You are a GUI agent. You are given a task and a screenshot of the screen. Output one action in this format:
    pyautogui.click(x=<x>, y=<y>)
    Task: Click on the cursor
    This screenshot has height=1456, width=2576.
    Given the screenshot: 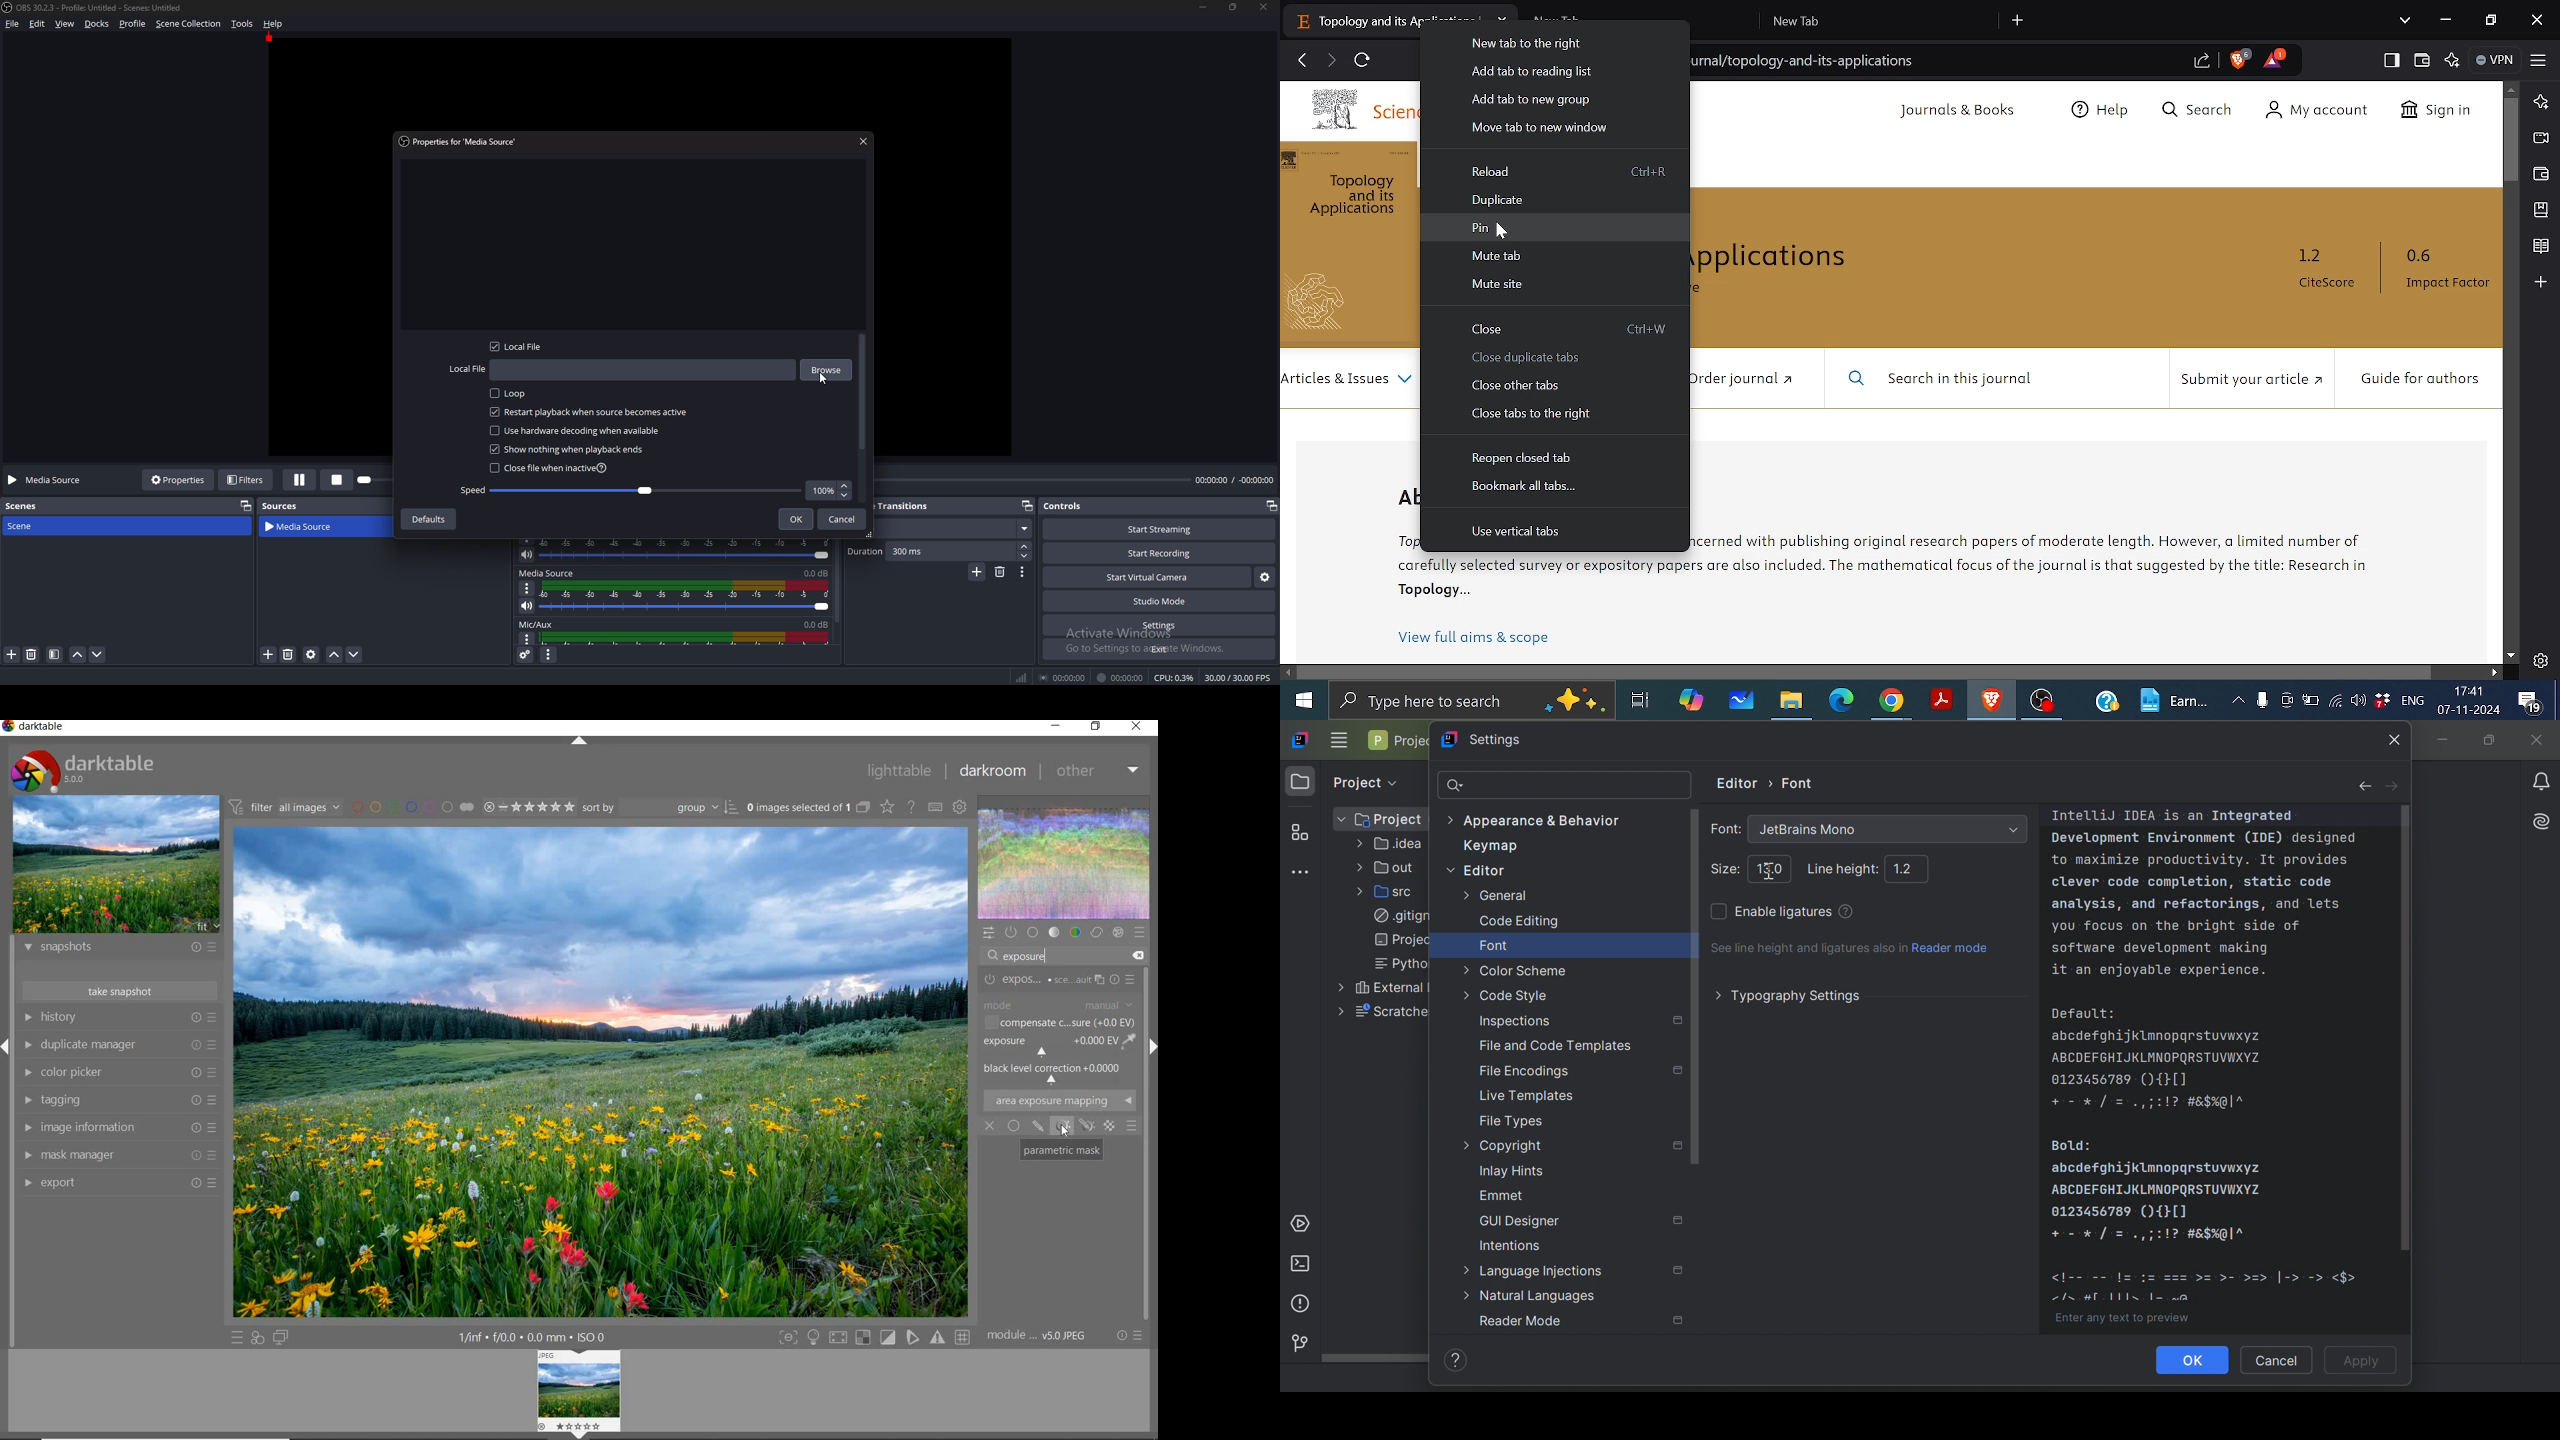 What is the action you would take?
    pyautogui.click(x=821, y=381)
    